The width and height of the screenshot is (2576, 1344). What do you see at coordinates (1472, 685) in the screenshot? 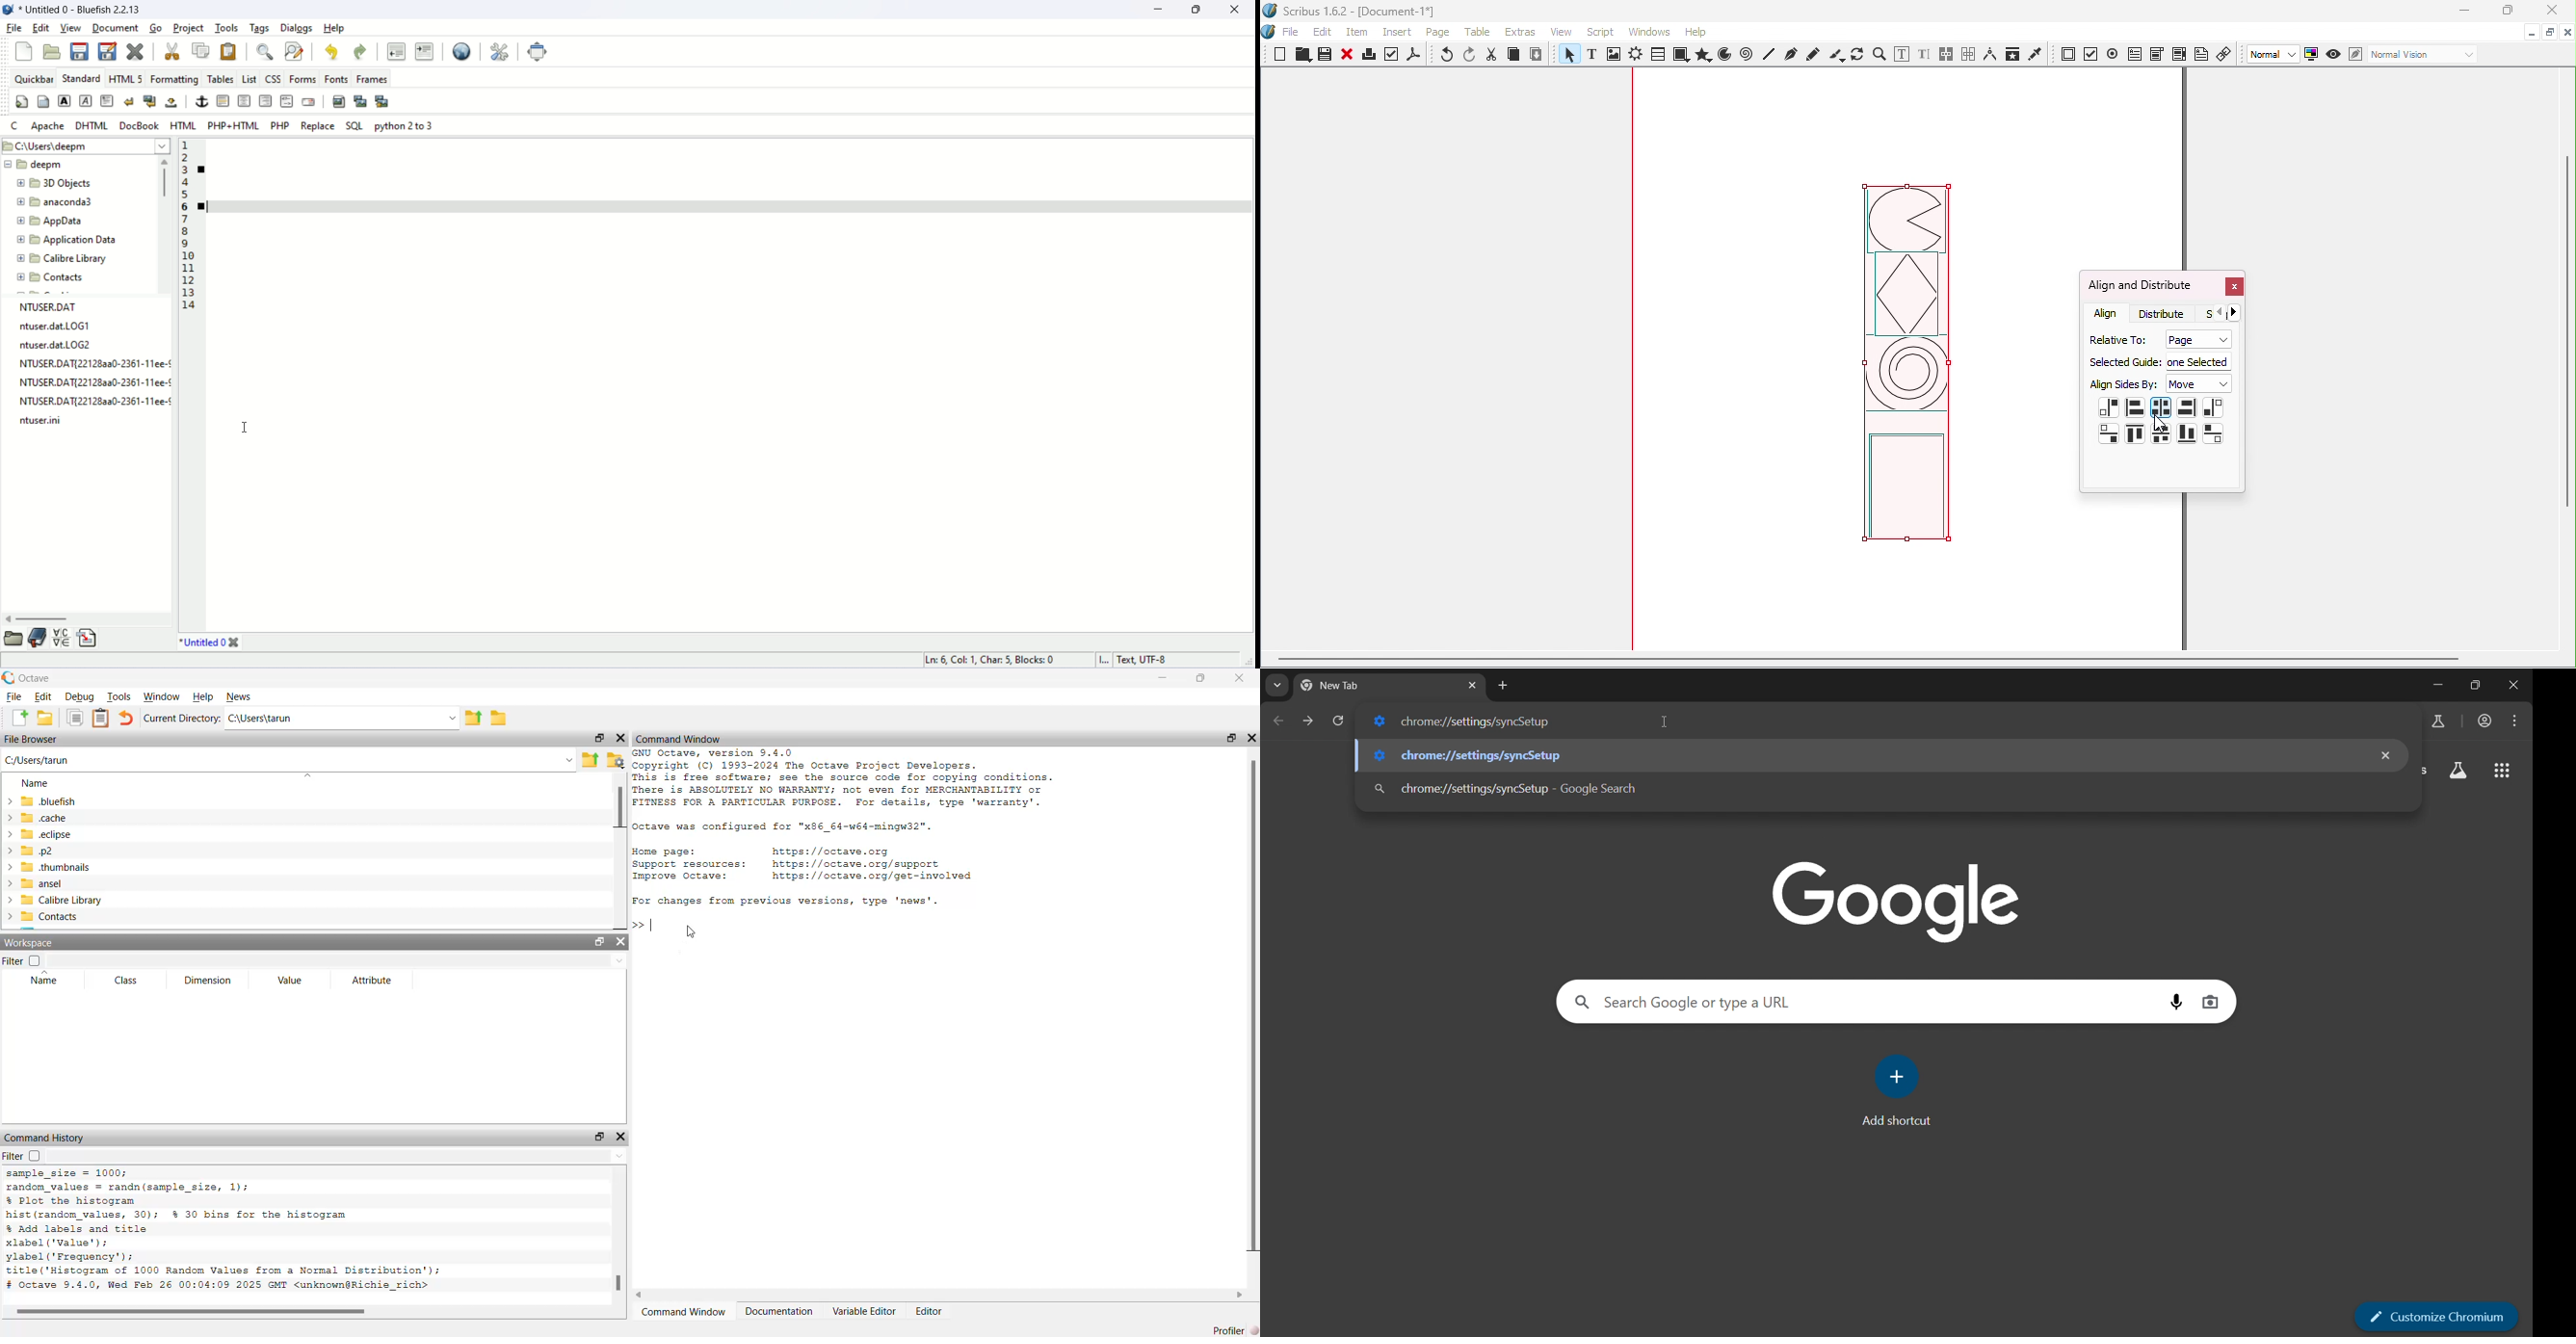
I see `close tab` at bounding box center [1472, 685].